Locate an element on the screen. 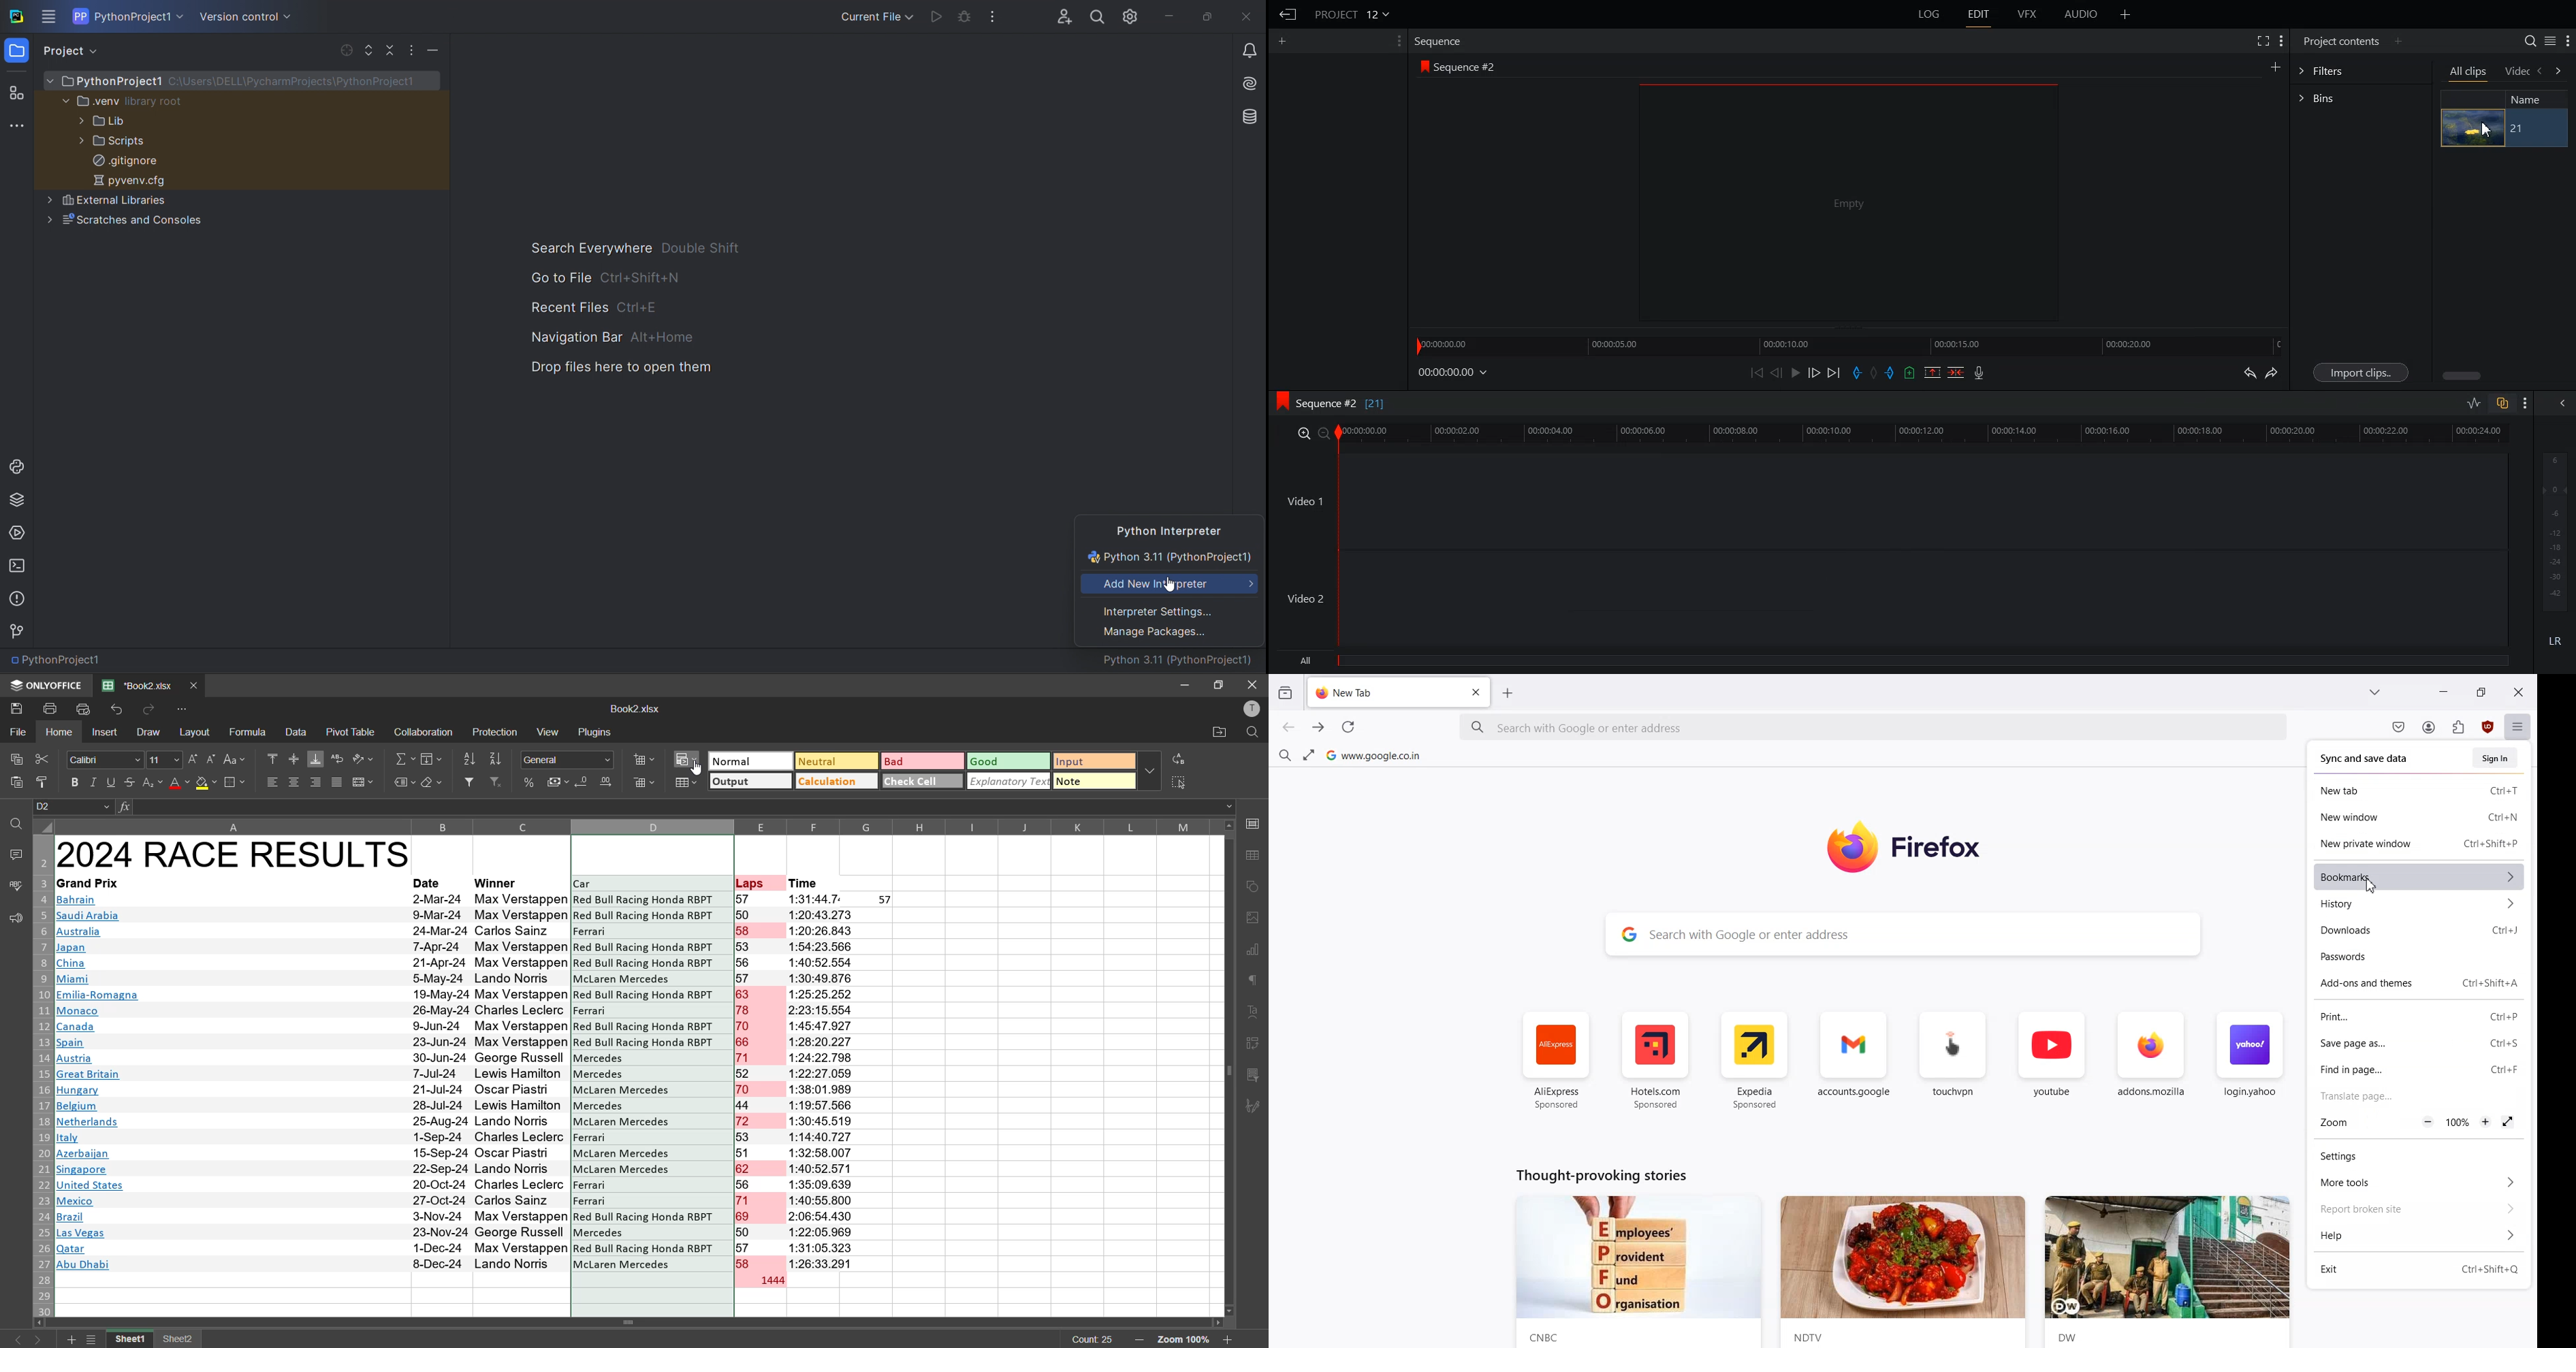  VFX is located at coordinates (2028, 14).